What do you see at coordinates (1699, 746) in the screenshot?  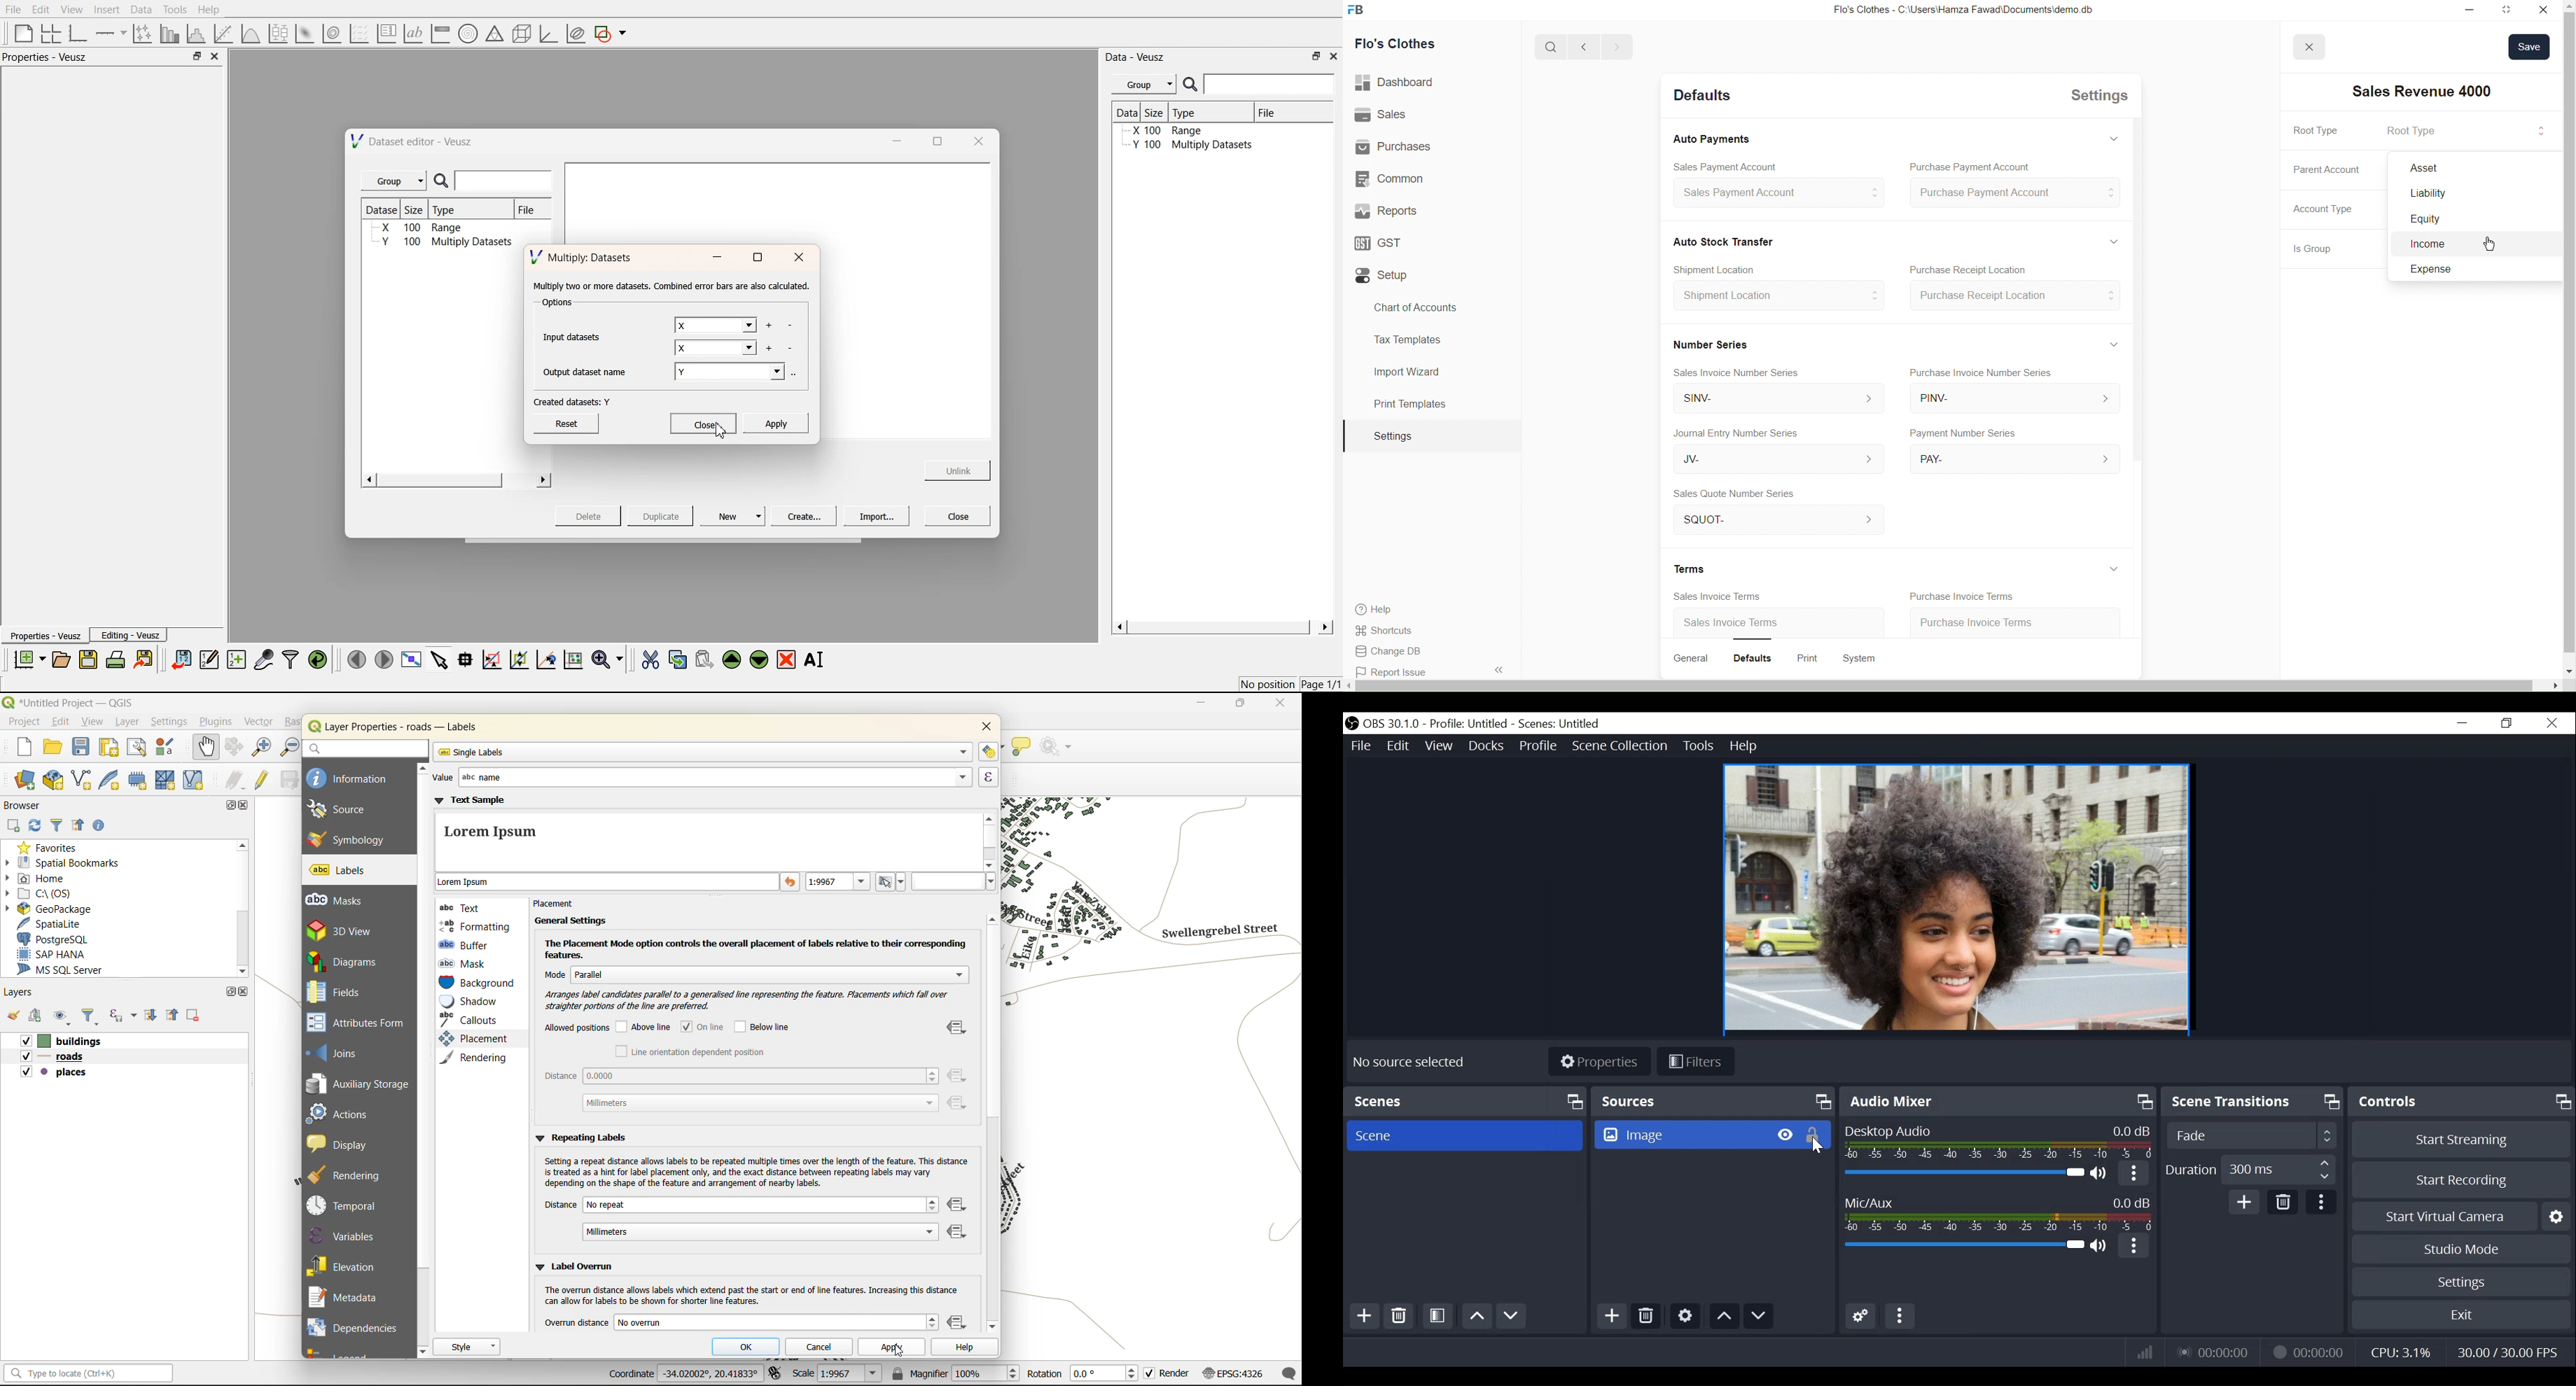 I see `Tools` at bounding box center [1699, 746].